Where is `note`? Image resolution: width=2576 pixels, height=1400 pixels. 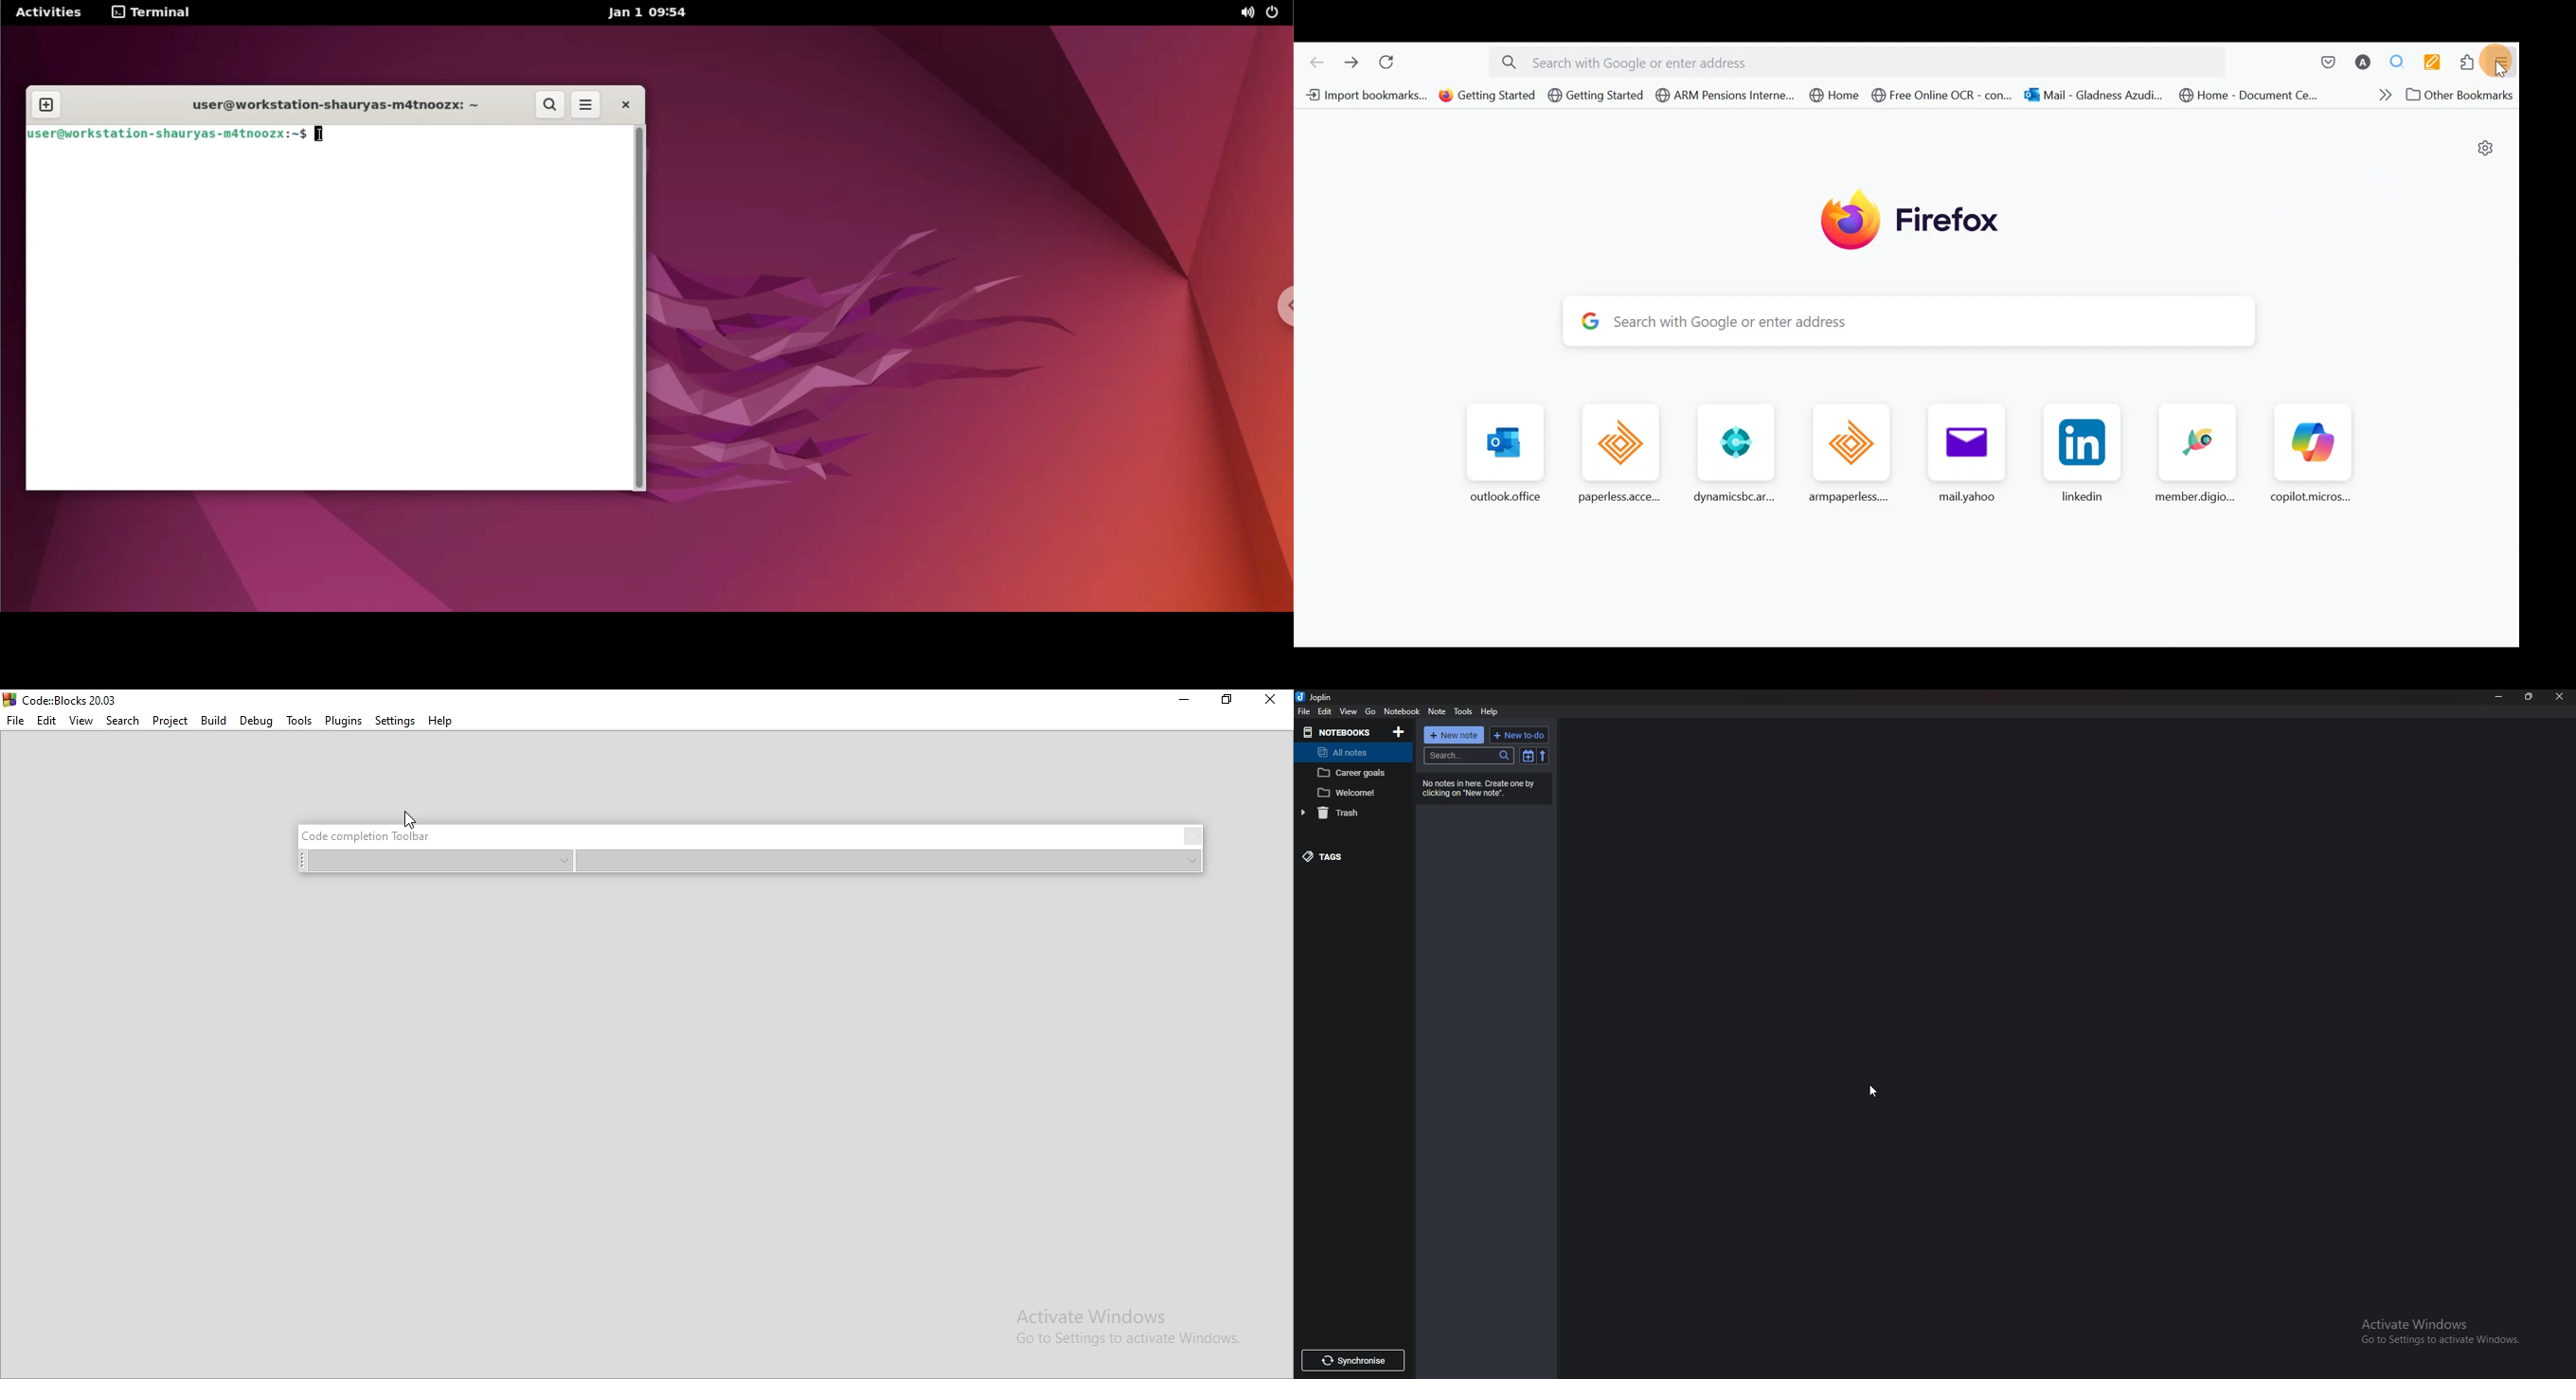
note is located at coordinates (1437, 712).